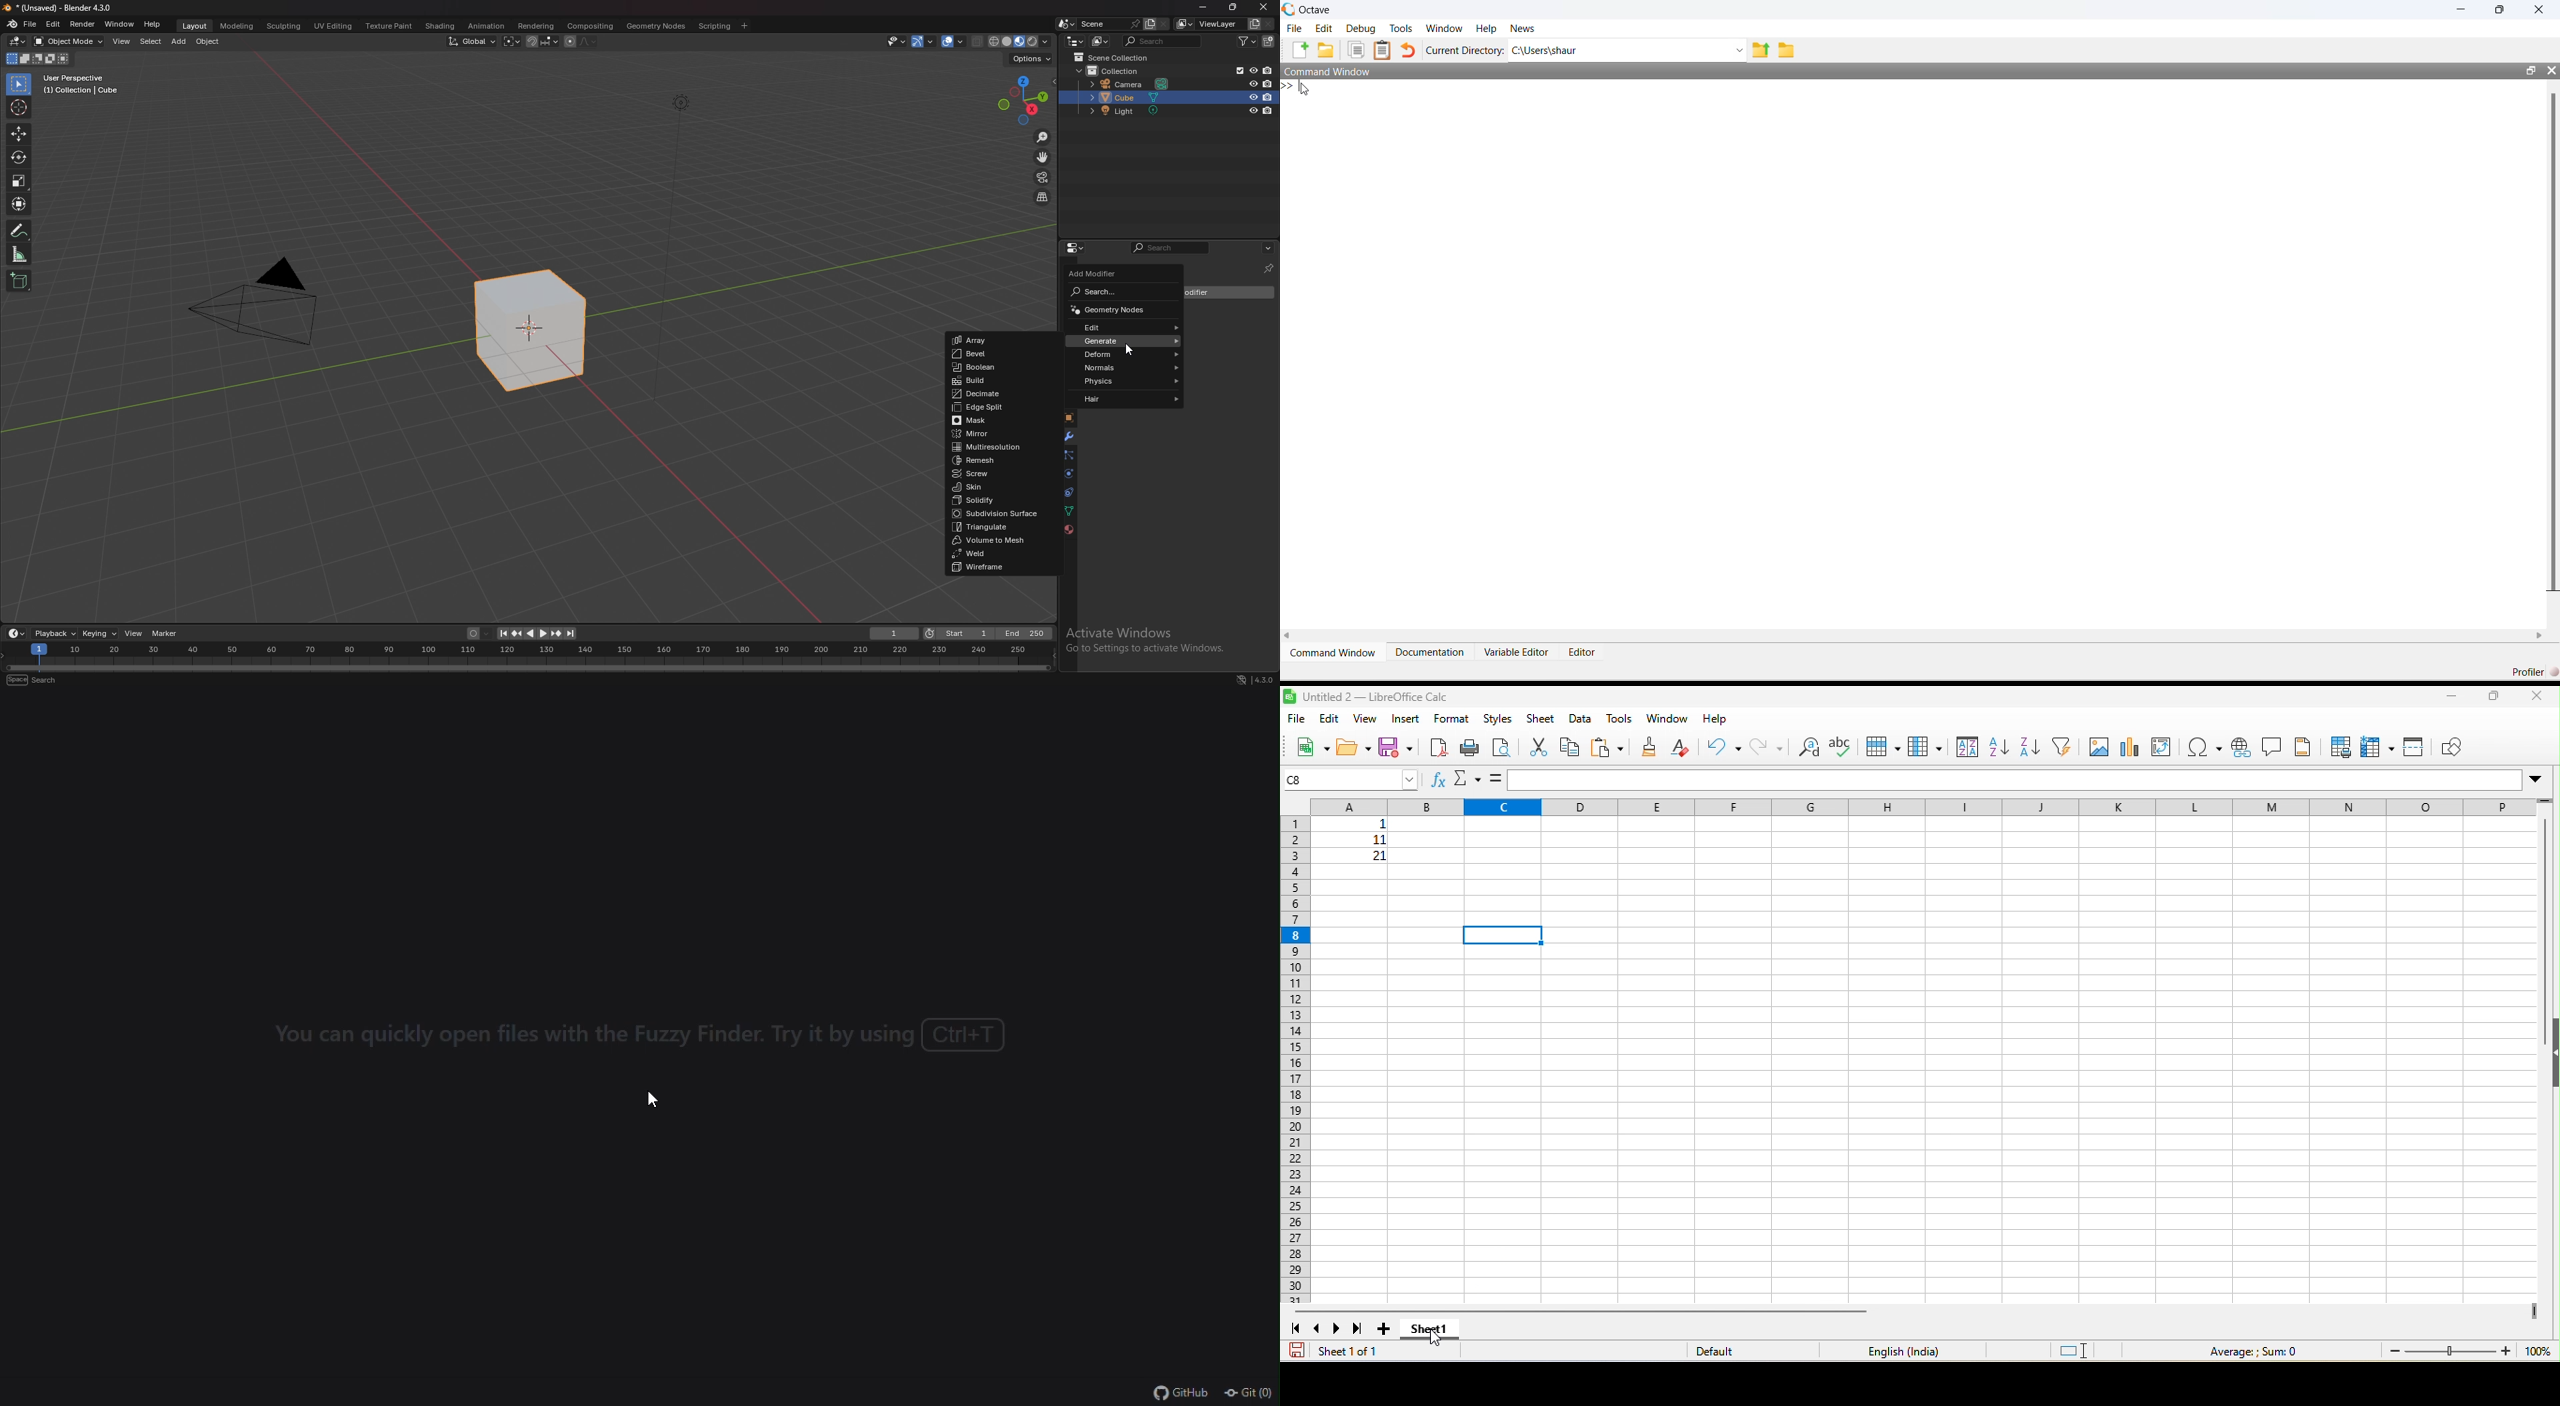  I want to click on zoom, so click(2470, 1352).